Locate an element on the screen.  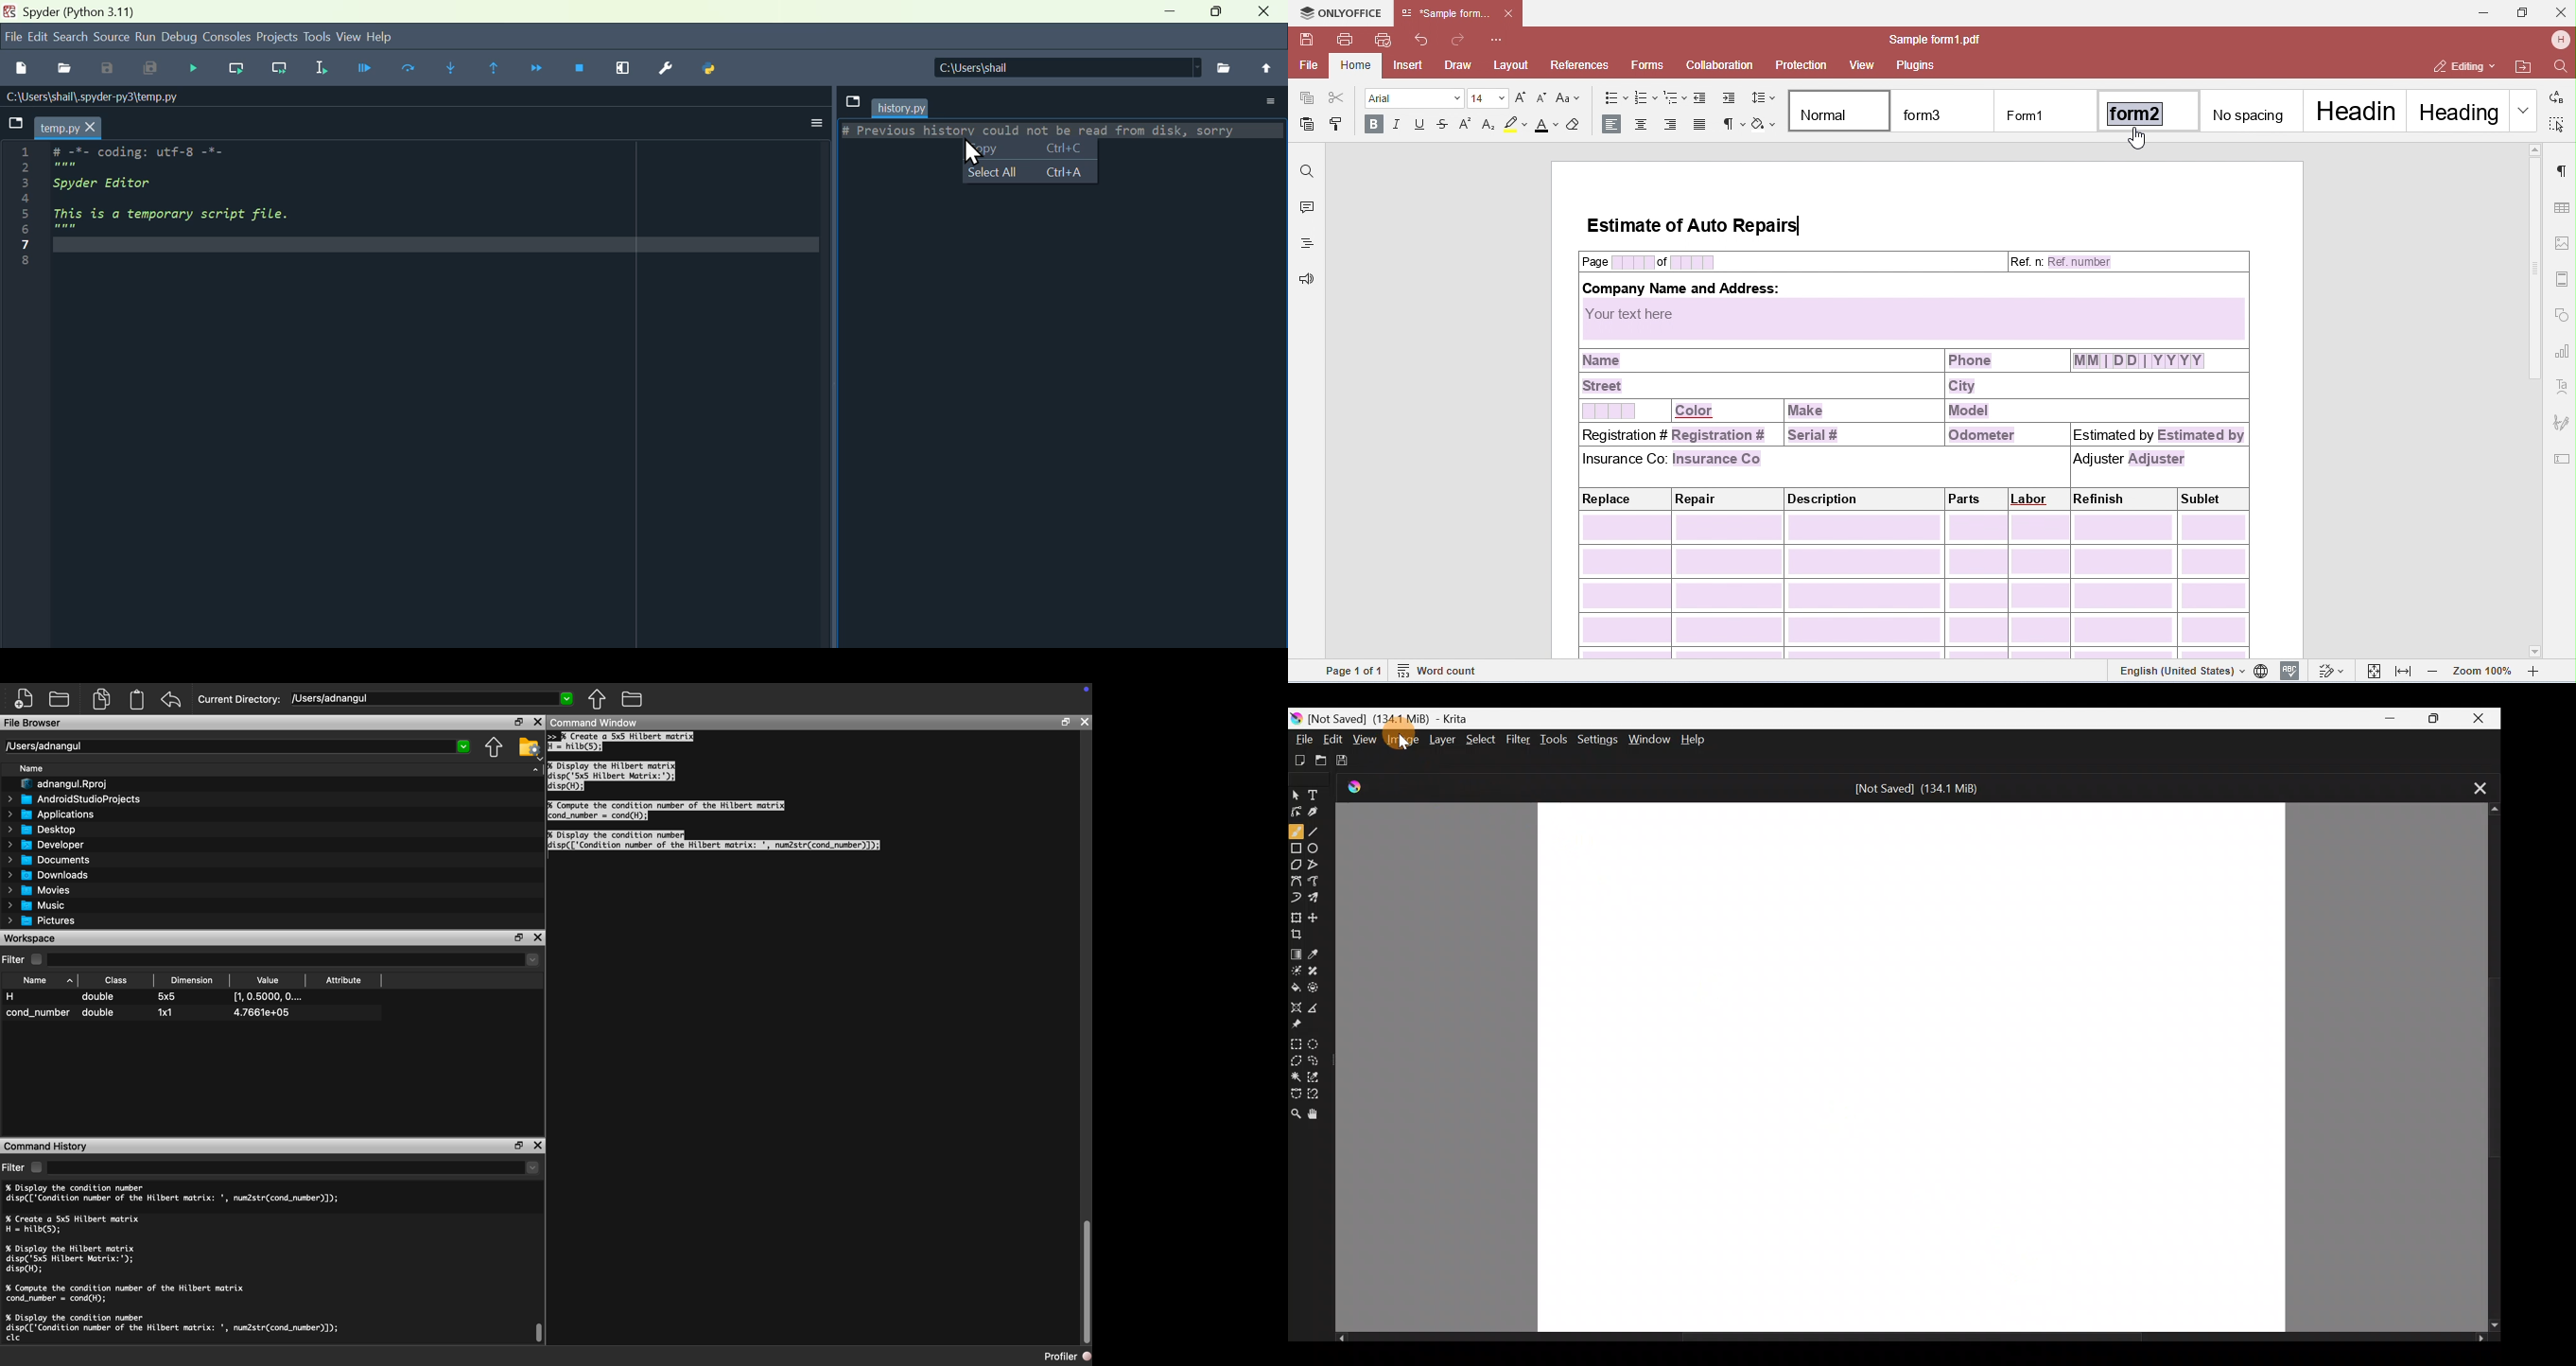
Smart patch tool is located at coordinates (1318, 969).